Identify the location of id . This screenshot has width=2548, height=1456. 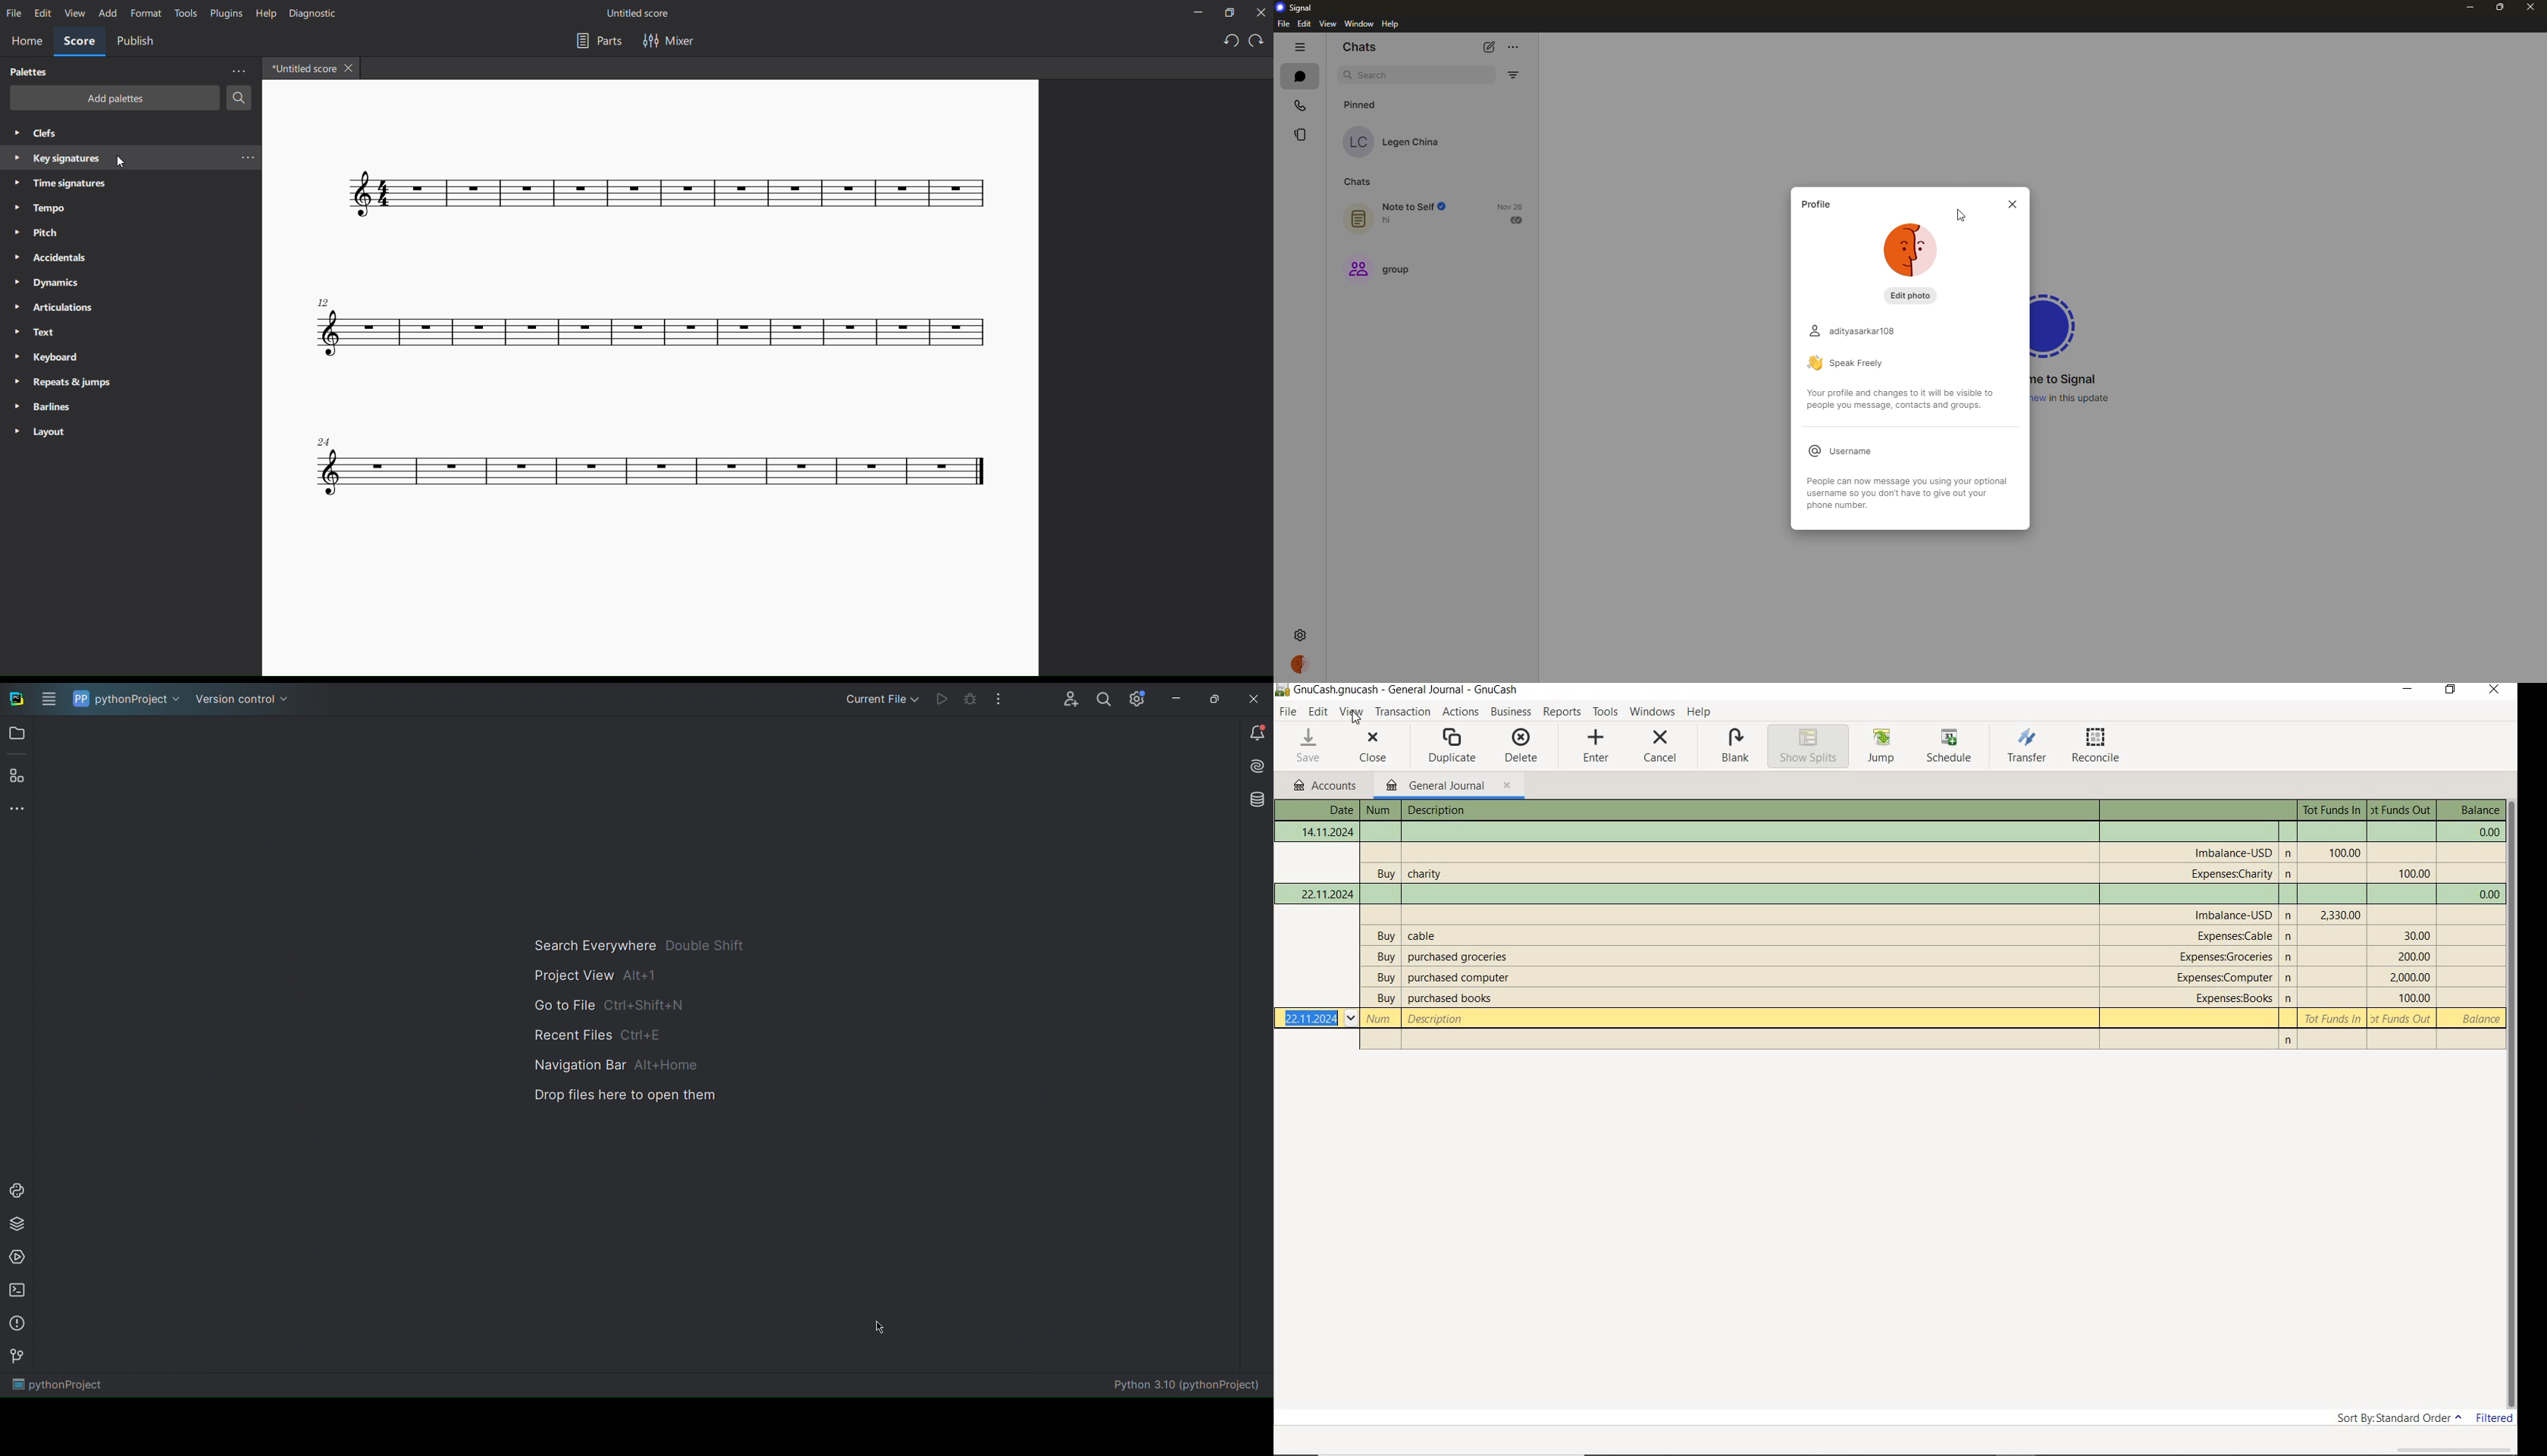
(1851, 331).